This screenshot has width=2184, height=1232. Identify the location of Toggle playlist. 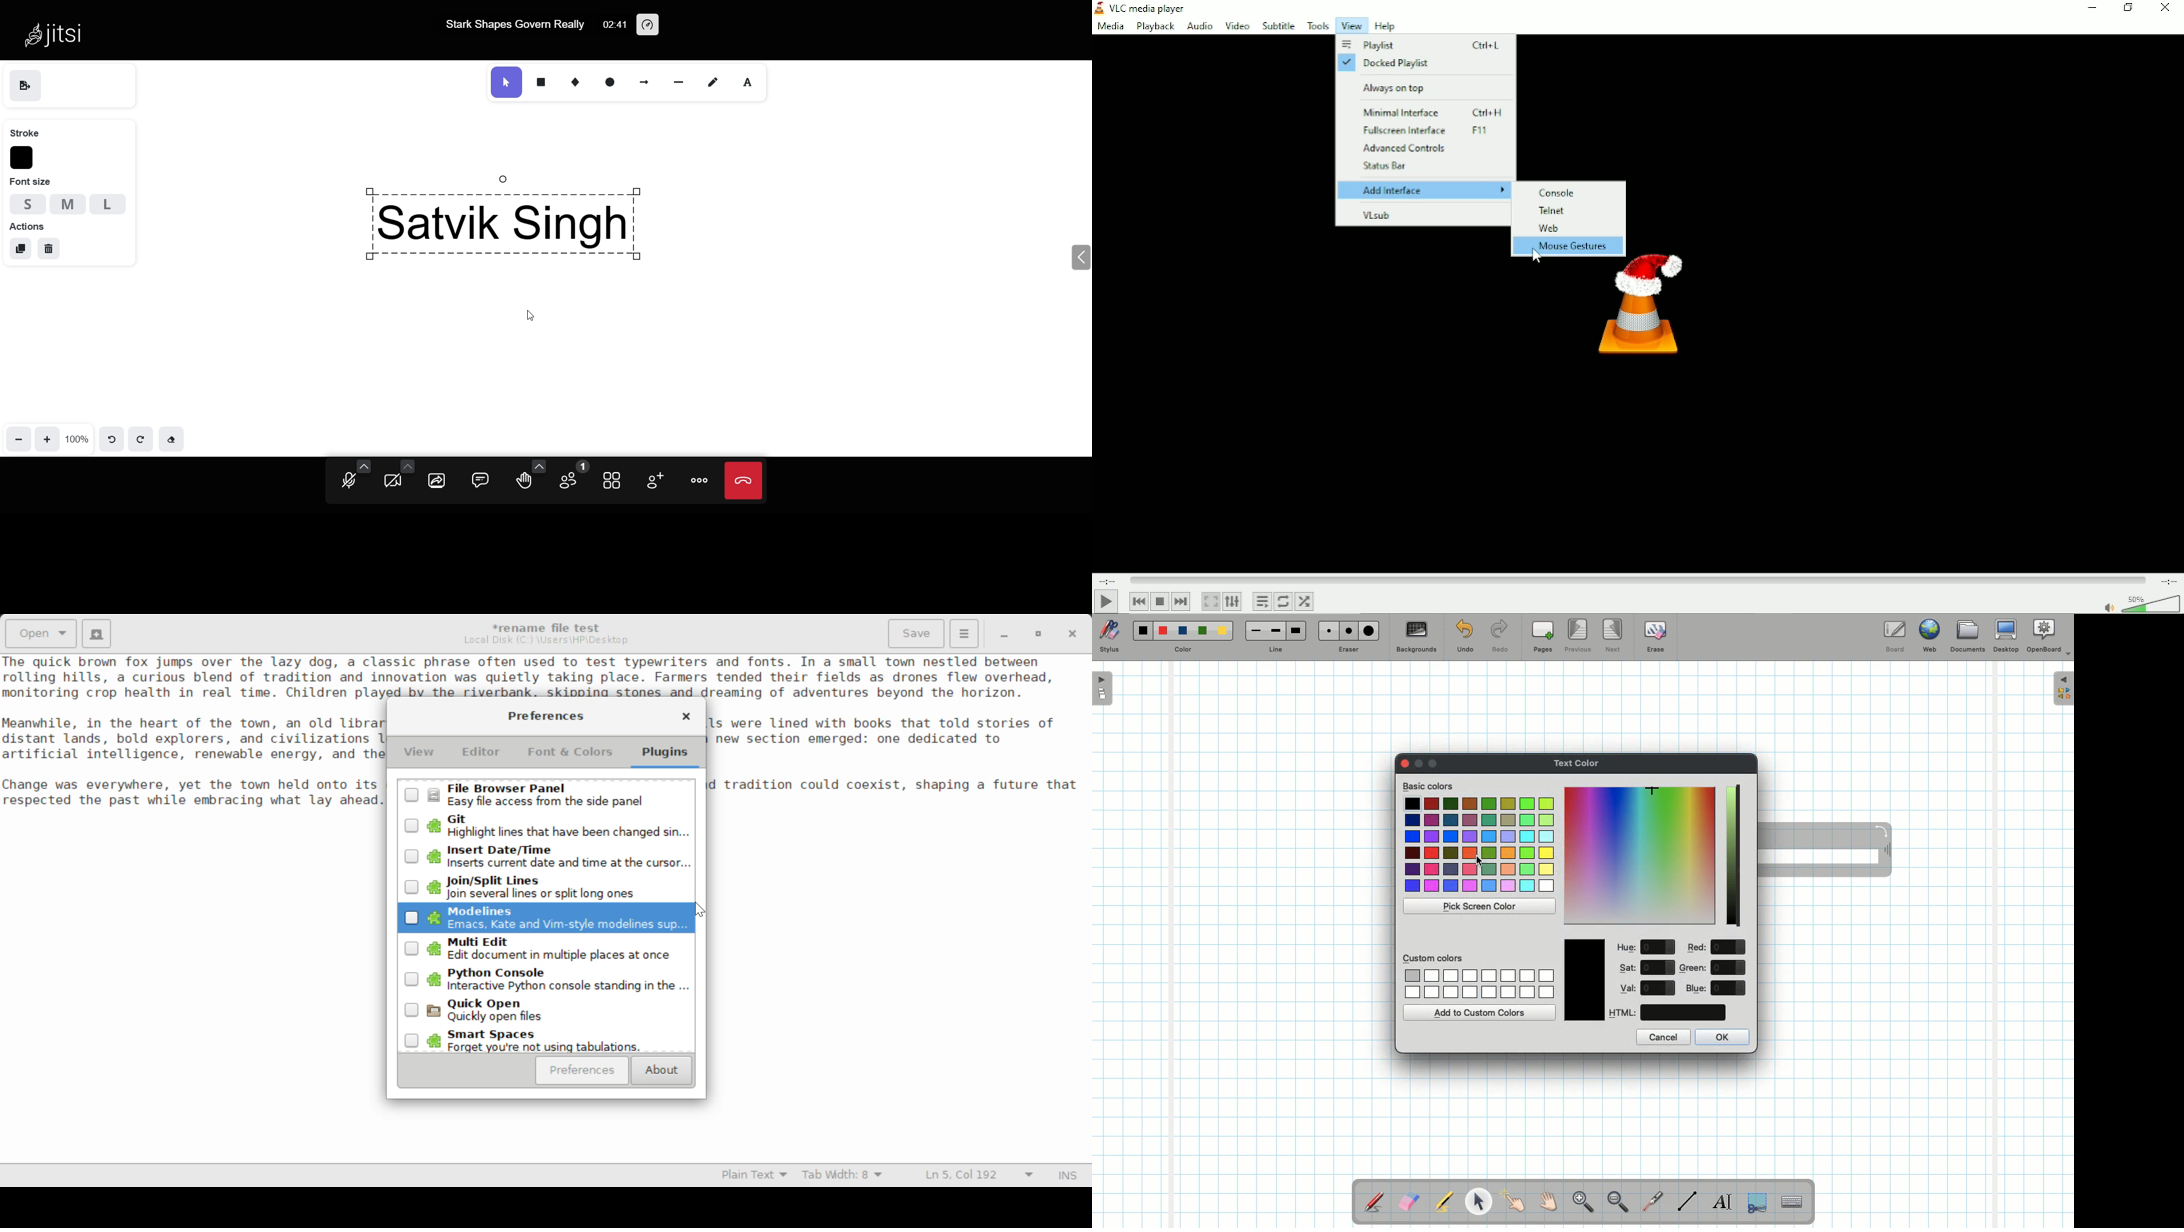
(1261, 601).